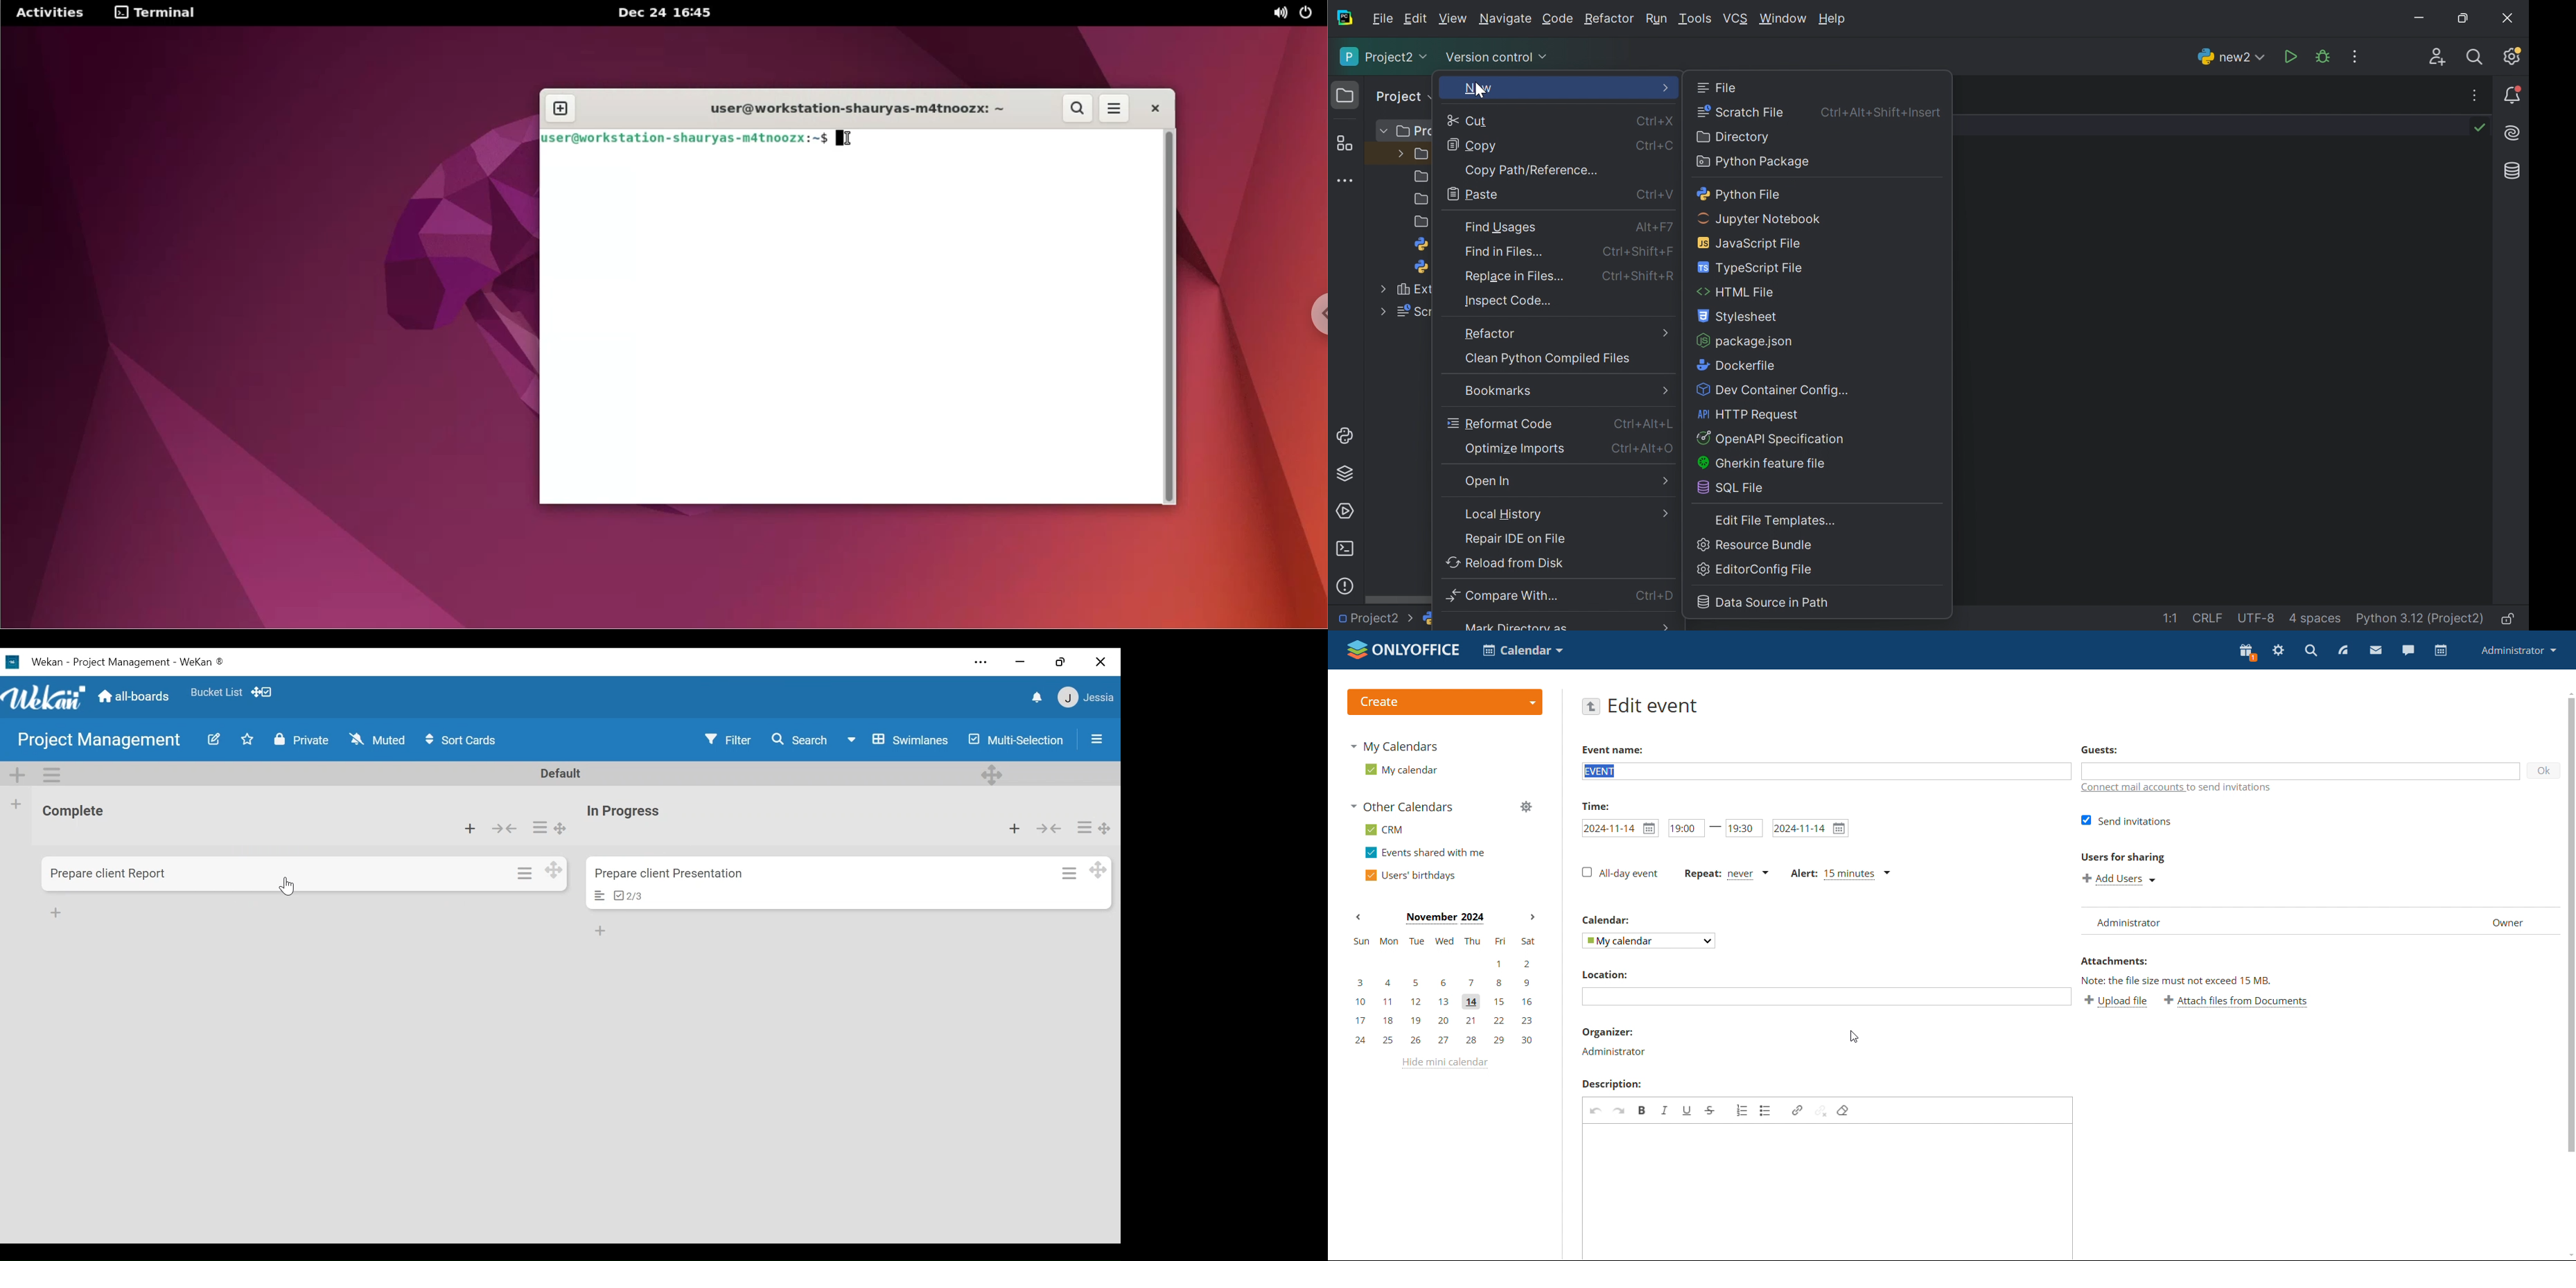 The image size is (2576, 1288). What do you see at coordinates (2125, 822) in the screenshot?
I see `send invitations` at bounding box center [2125, 822].